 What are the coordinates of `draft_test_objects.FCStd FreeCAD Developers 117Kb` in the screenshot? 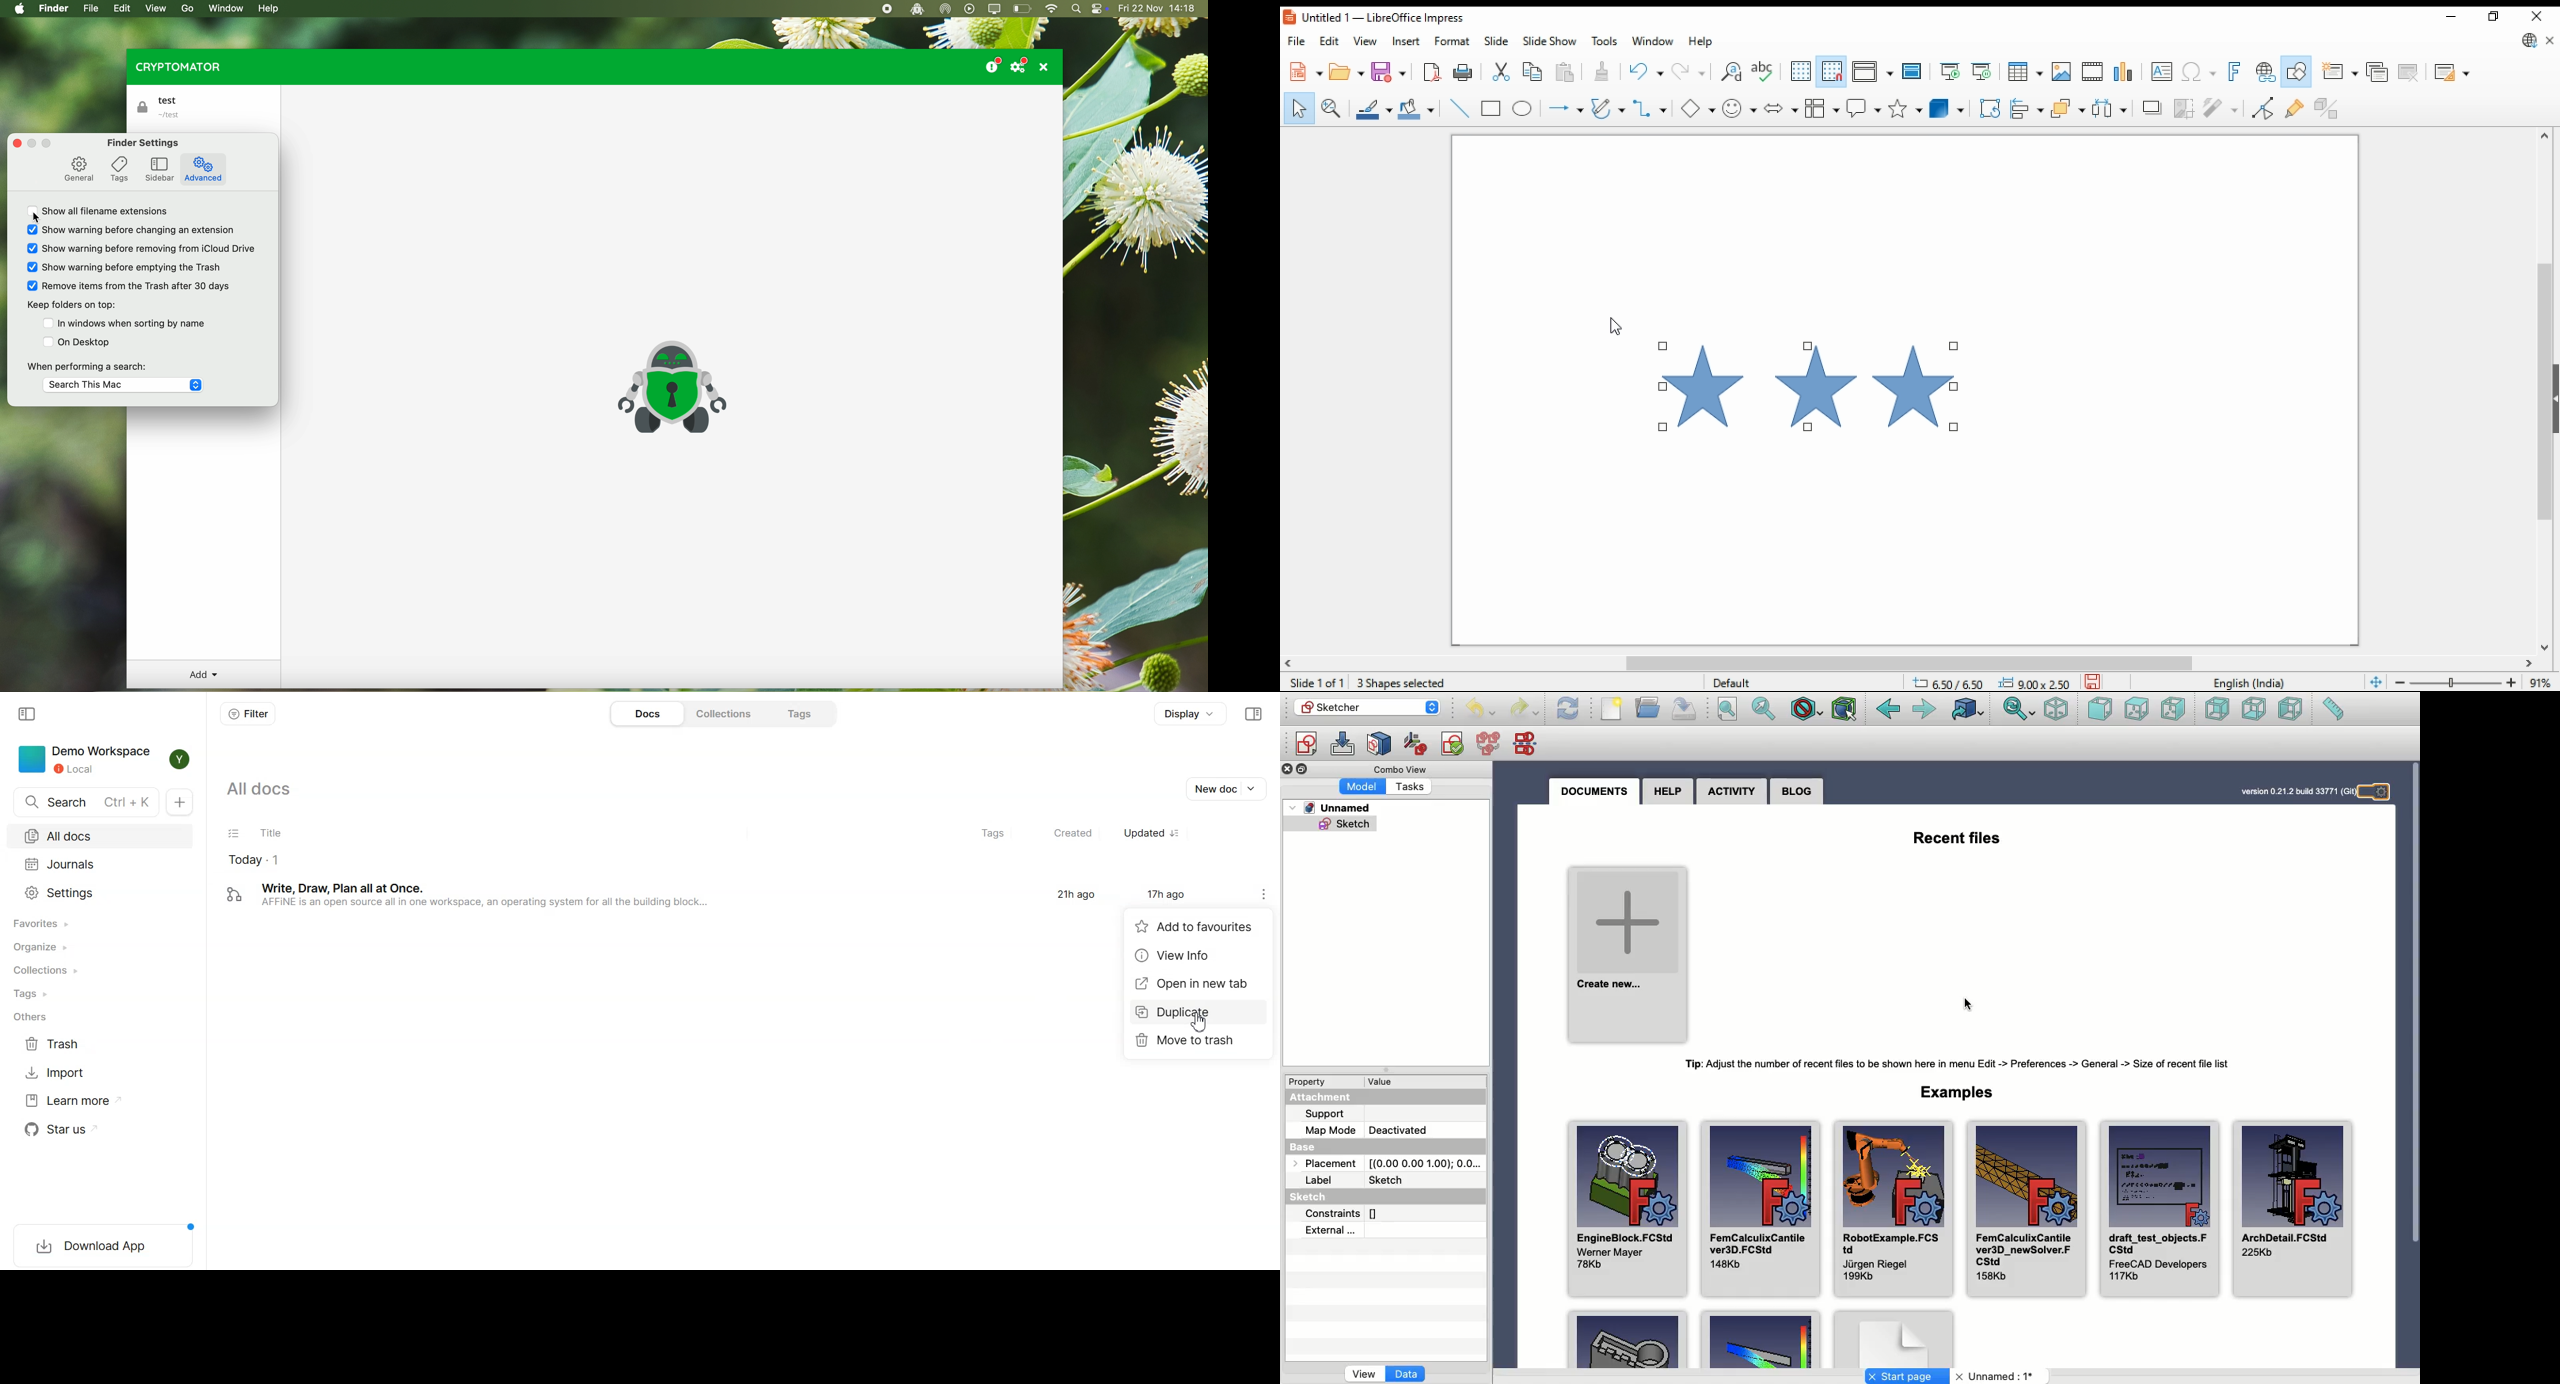 It's located at (2160, 1210).